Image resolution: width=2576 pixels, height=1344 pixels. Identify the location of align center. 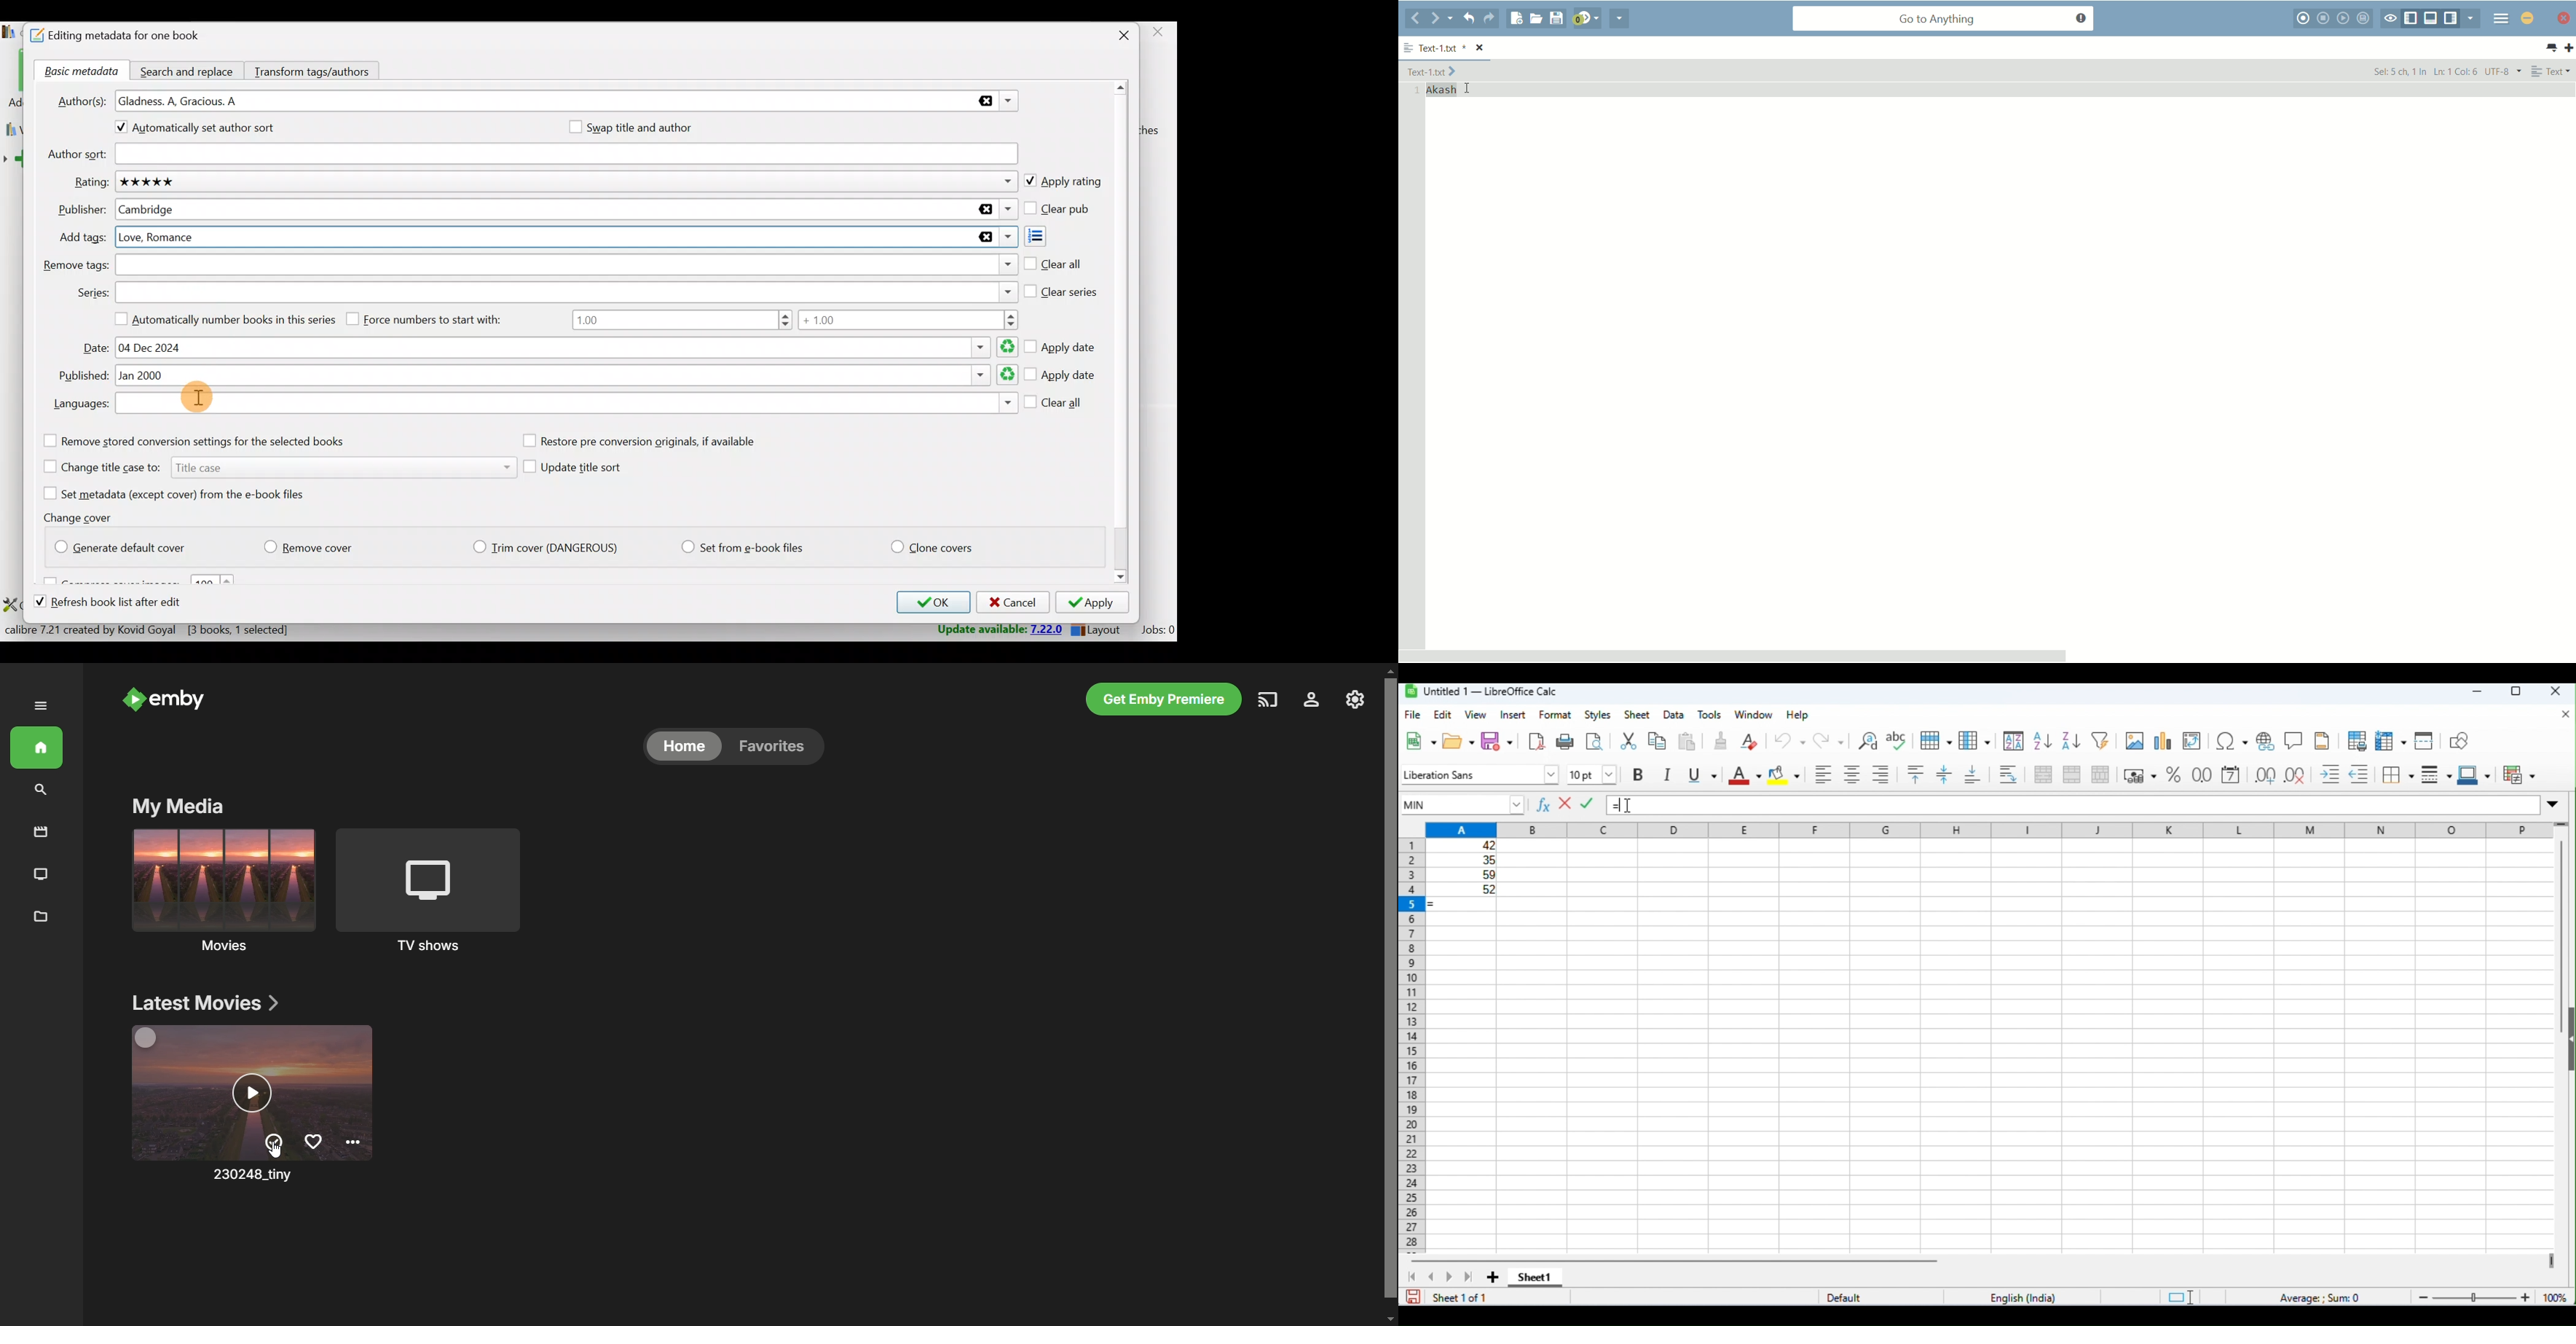
(1851, 774).